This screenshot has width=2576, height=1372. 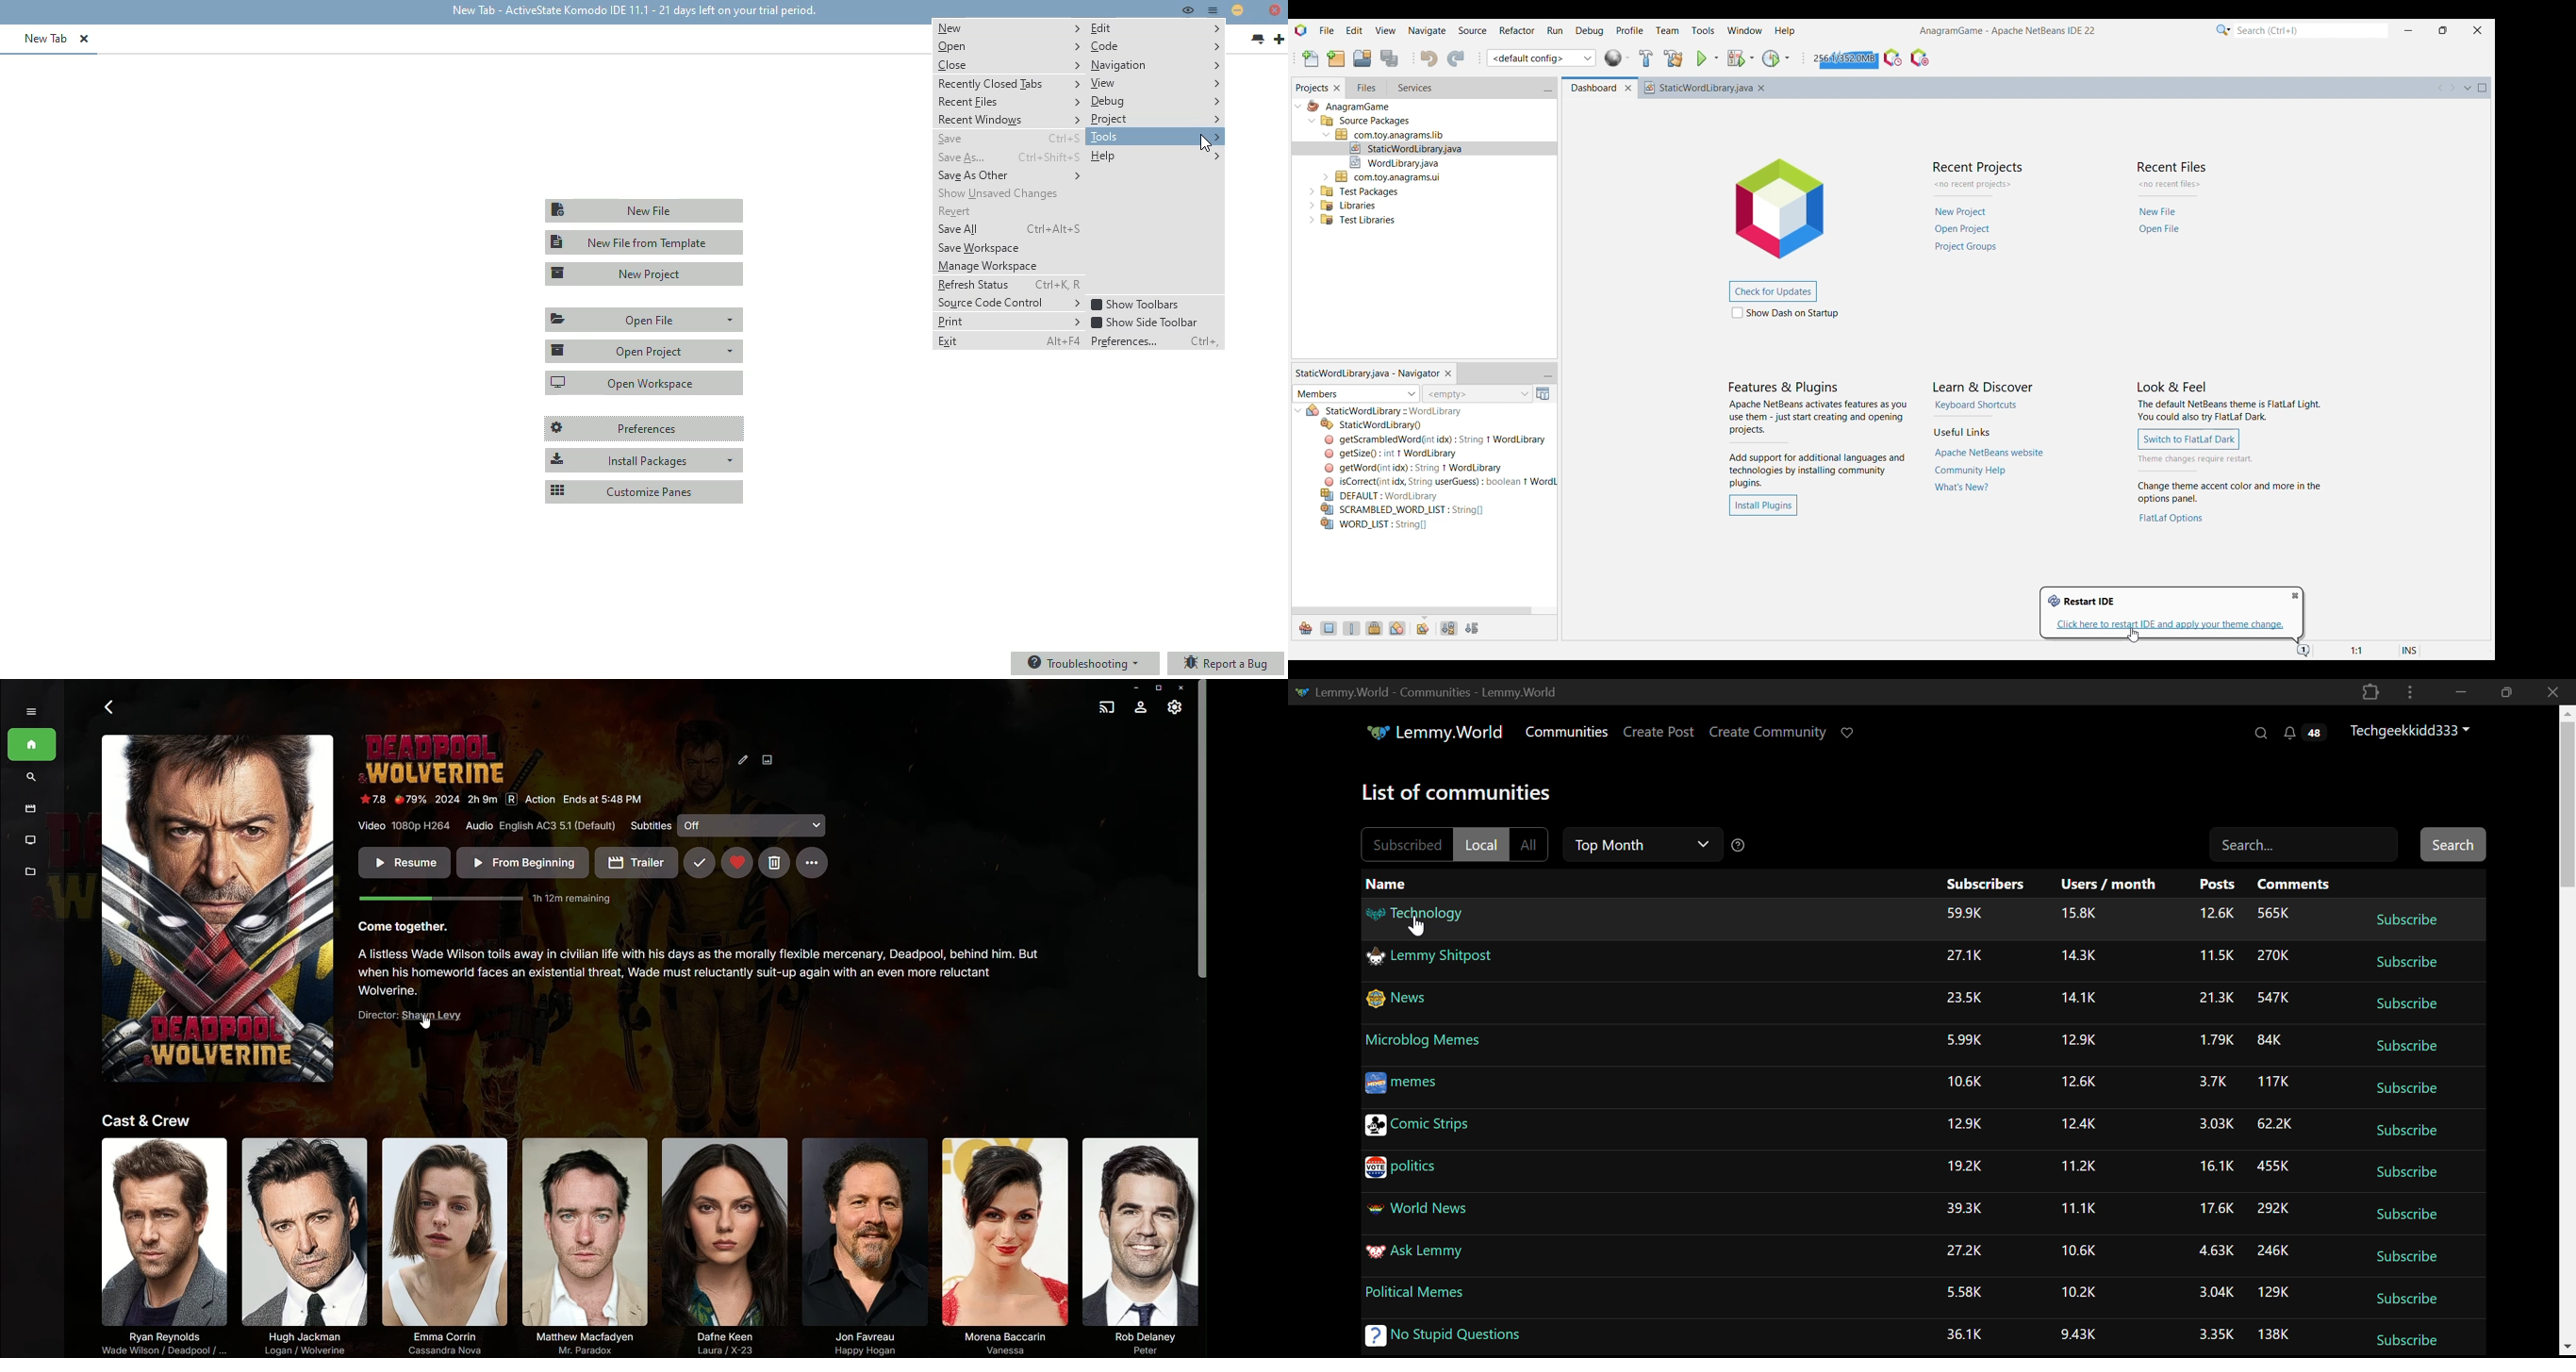 What do you see at coordinates (2273, 1337) in the screenshot?
I see `138K` at bounding box center [2273, 1337].